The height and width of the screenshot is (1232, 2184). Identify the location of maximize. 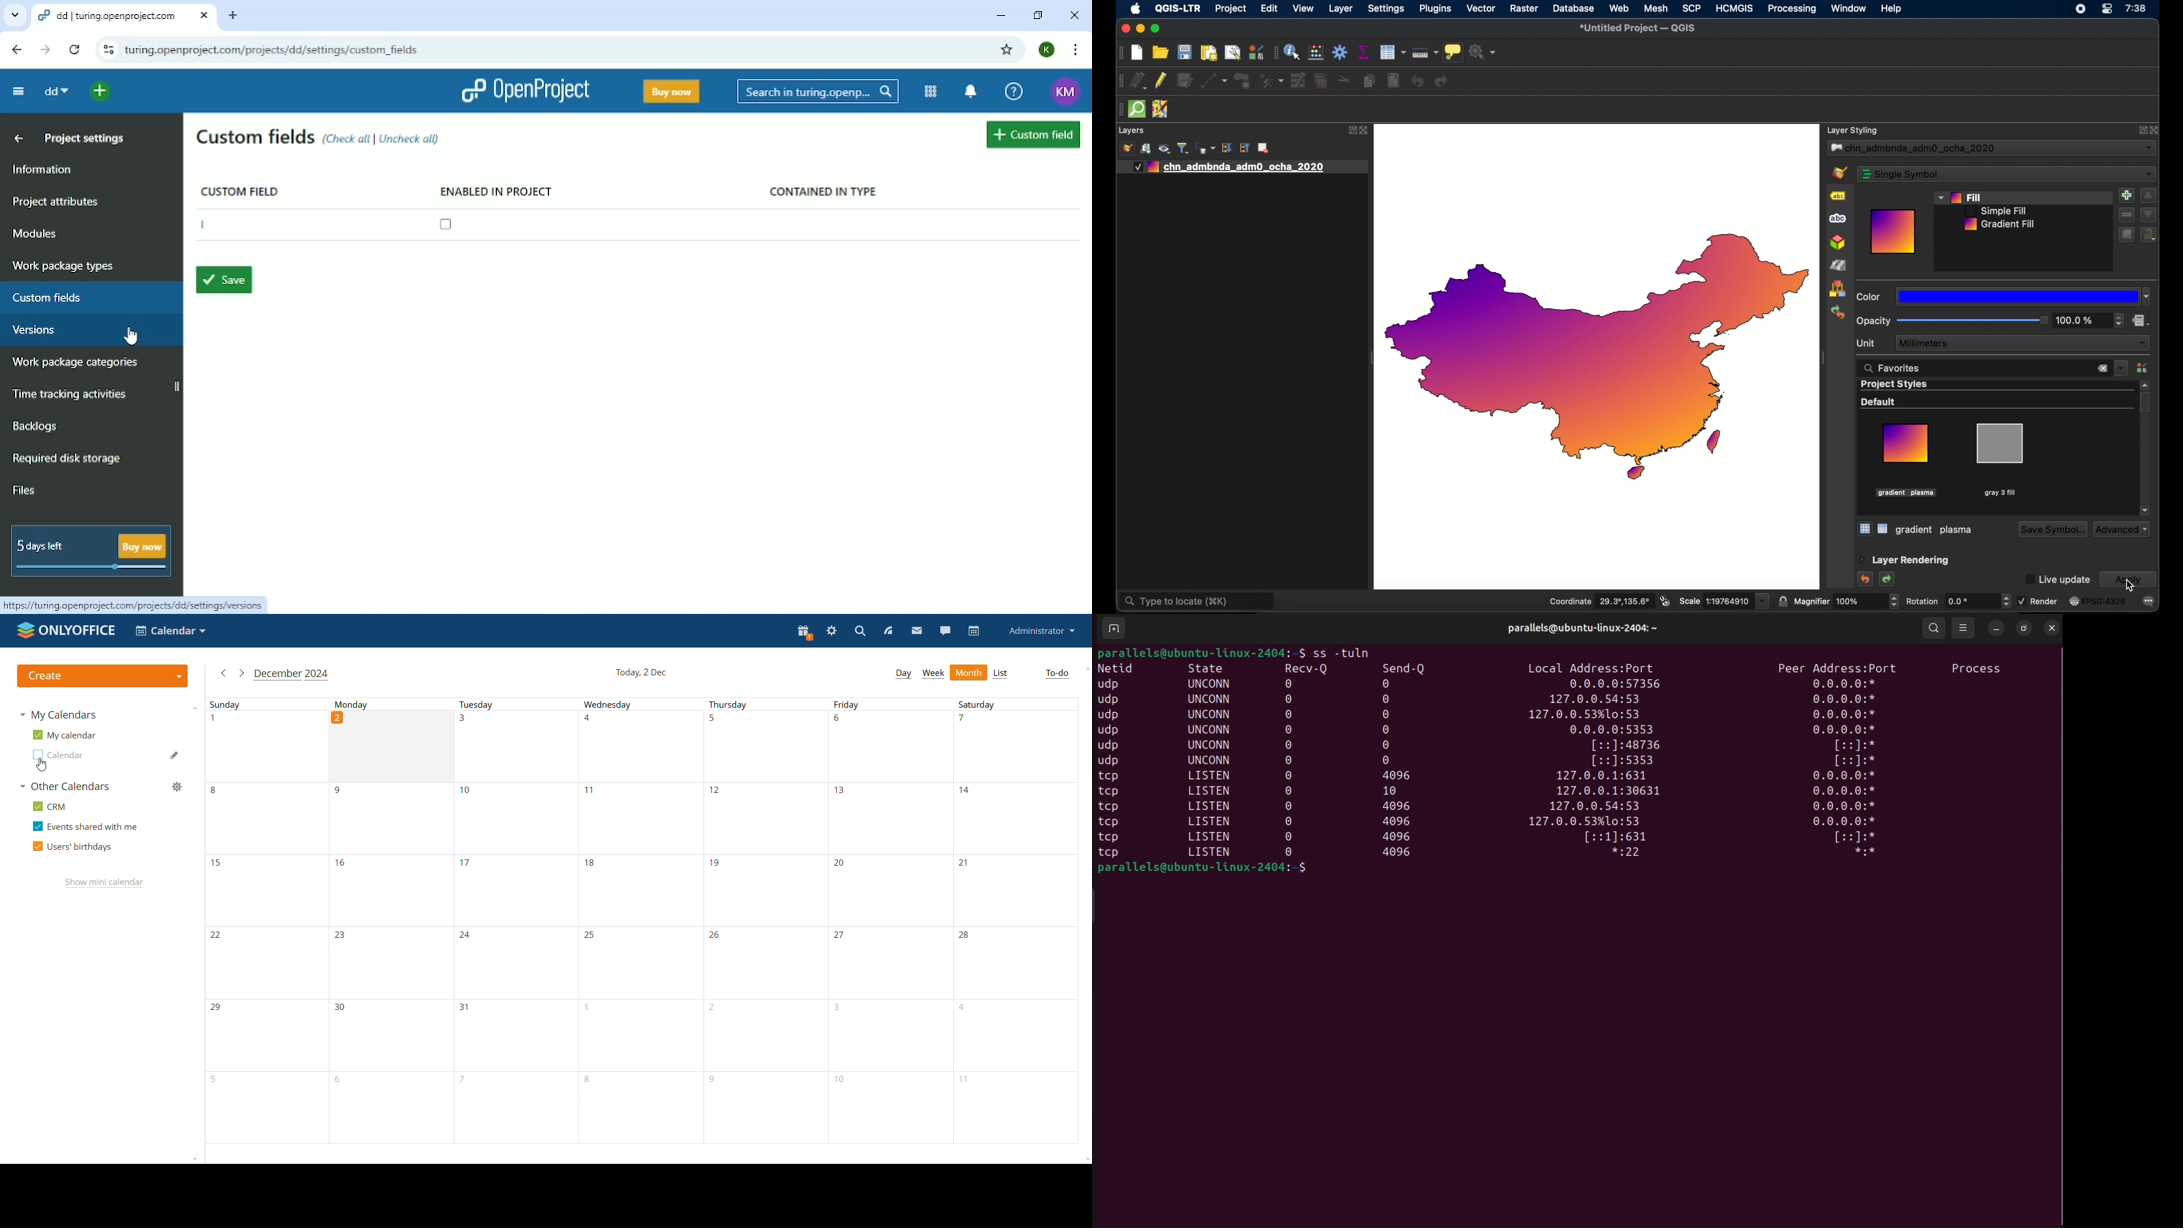
(1156, 29).